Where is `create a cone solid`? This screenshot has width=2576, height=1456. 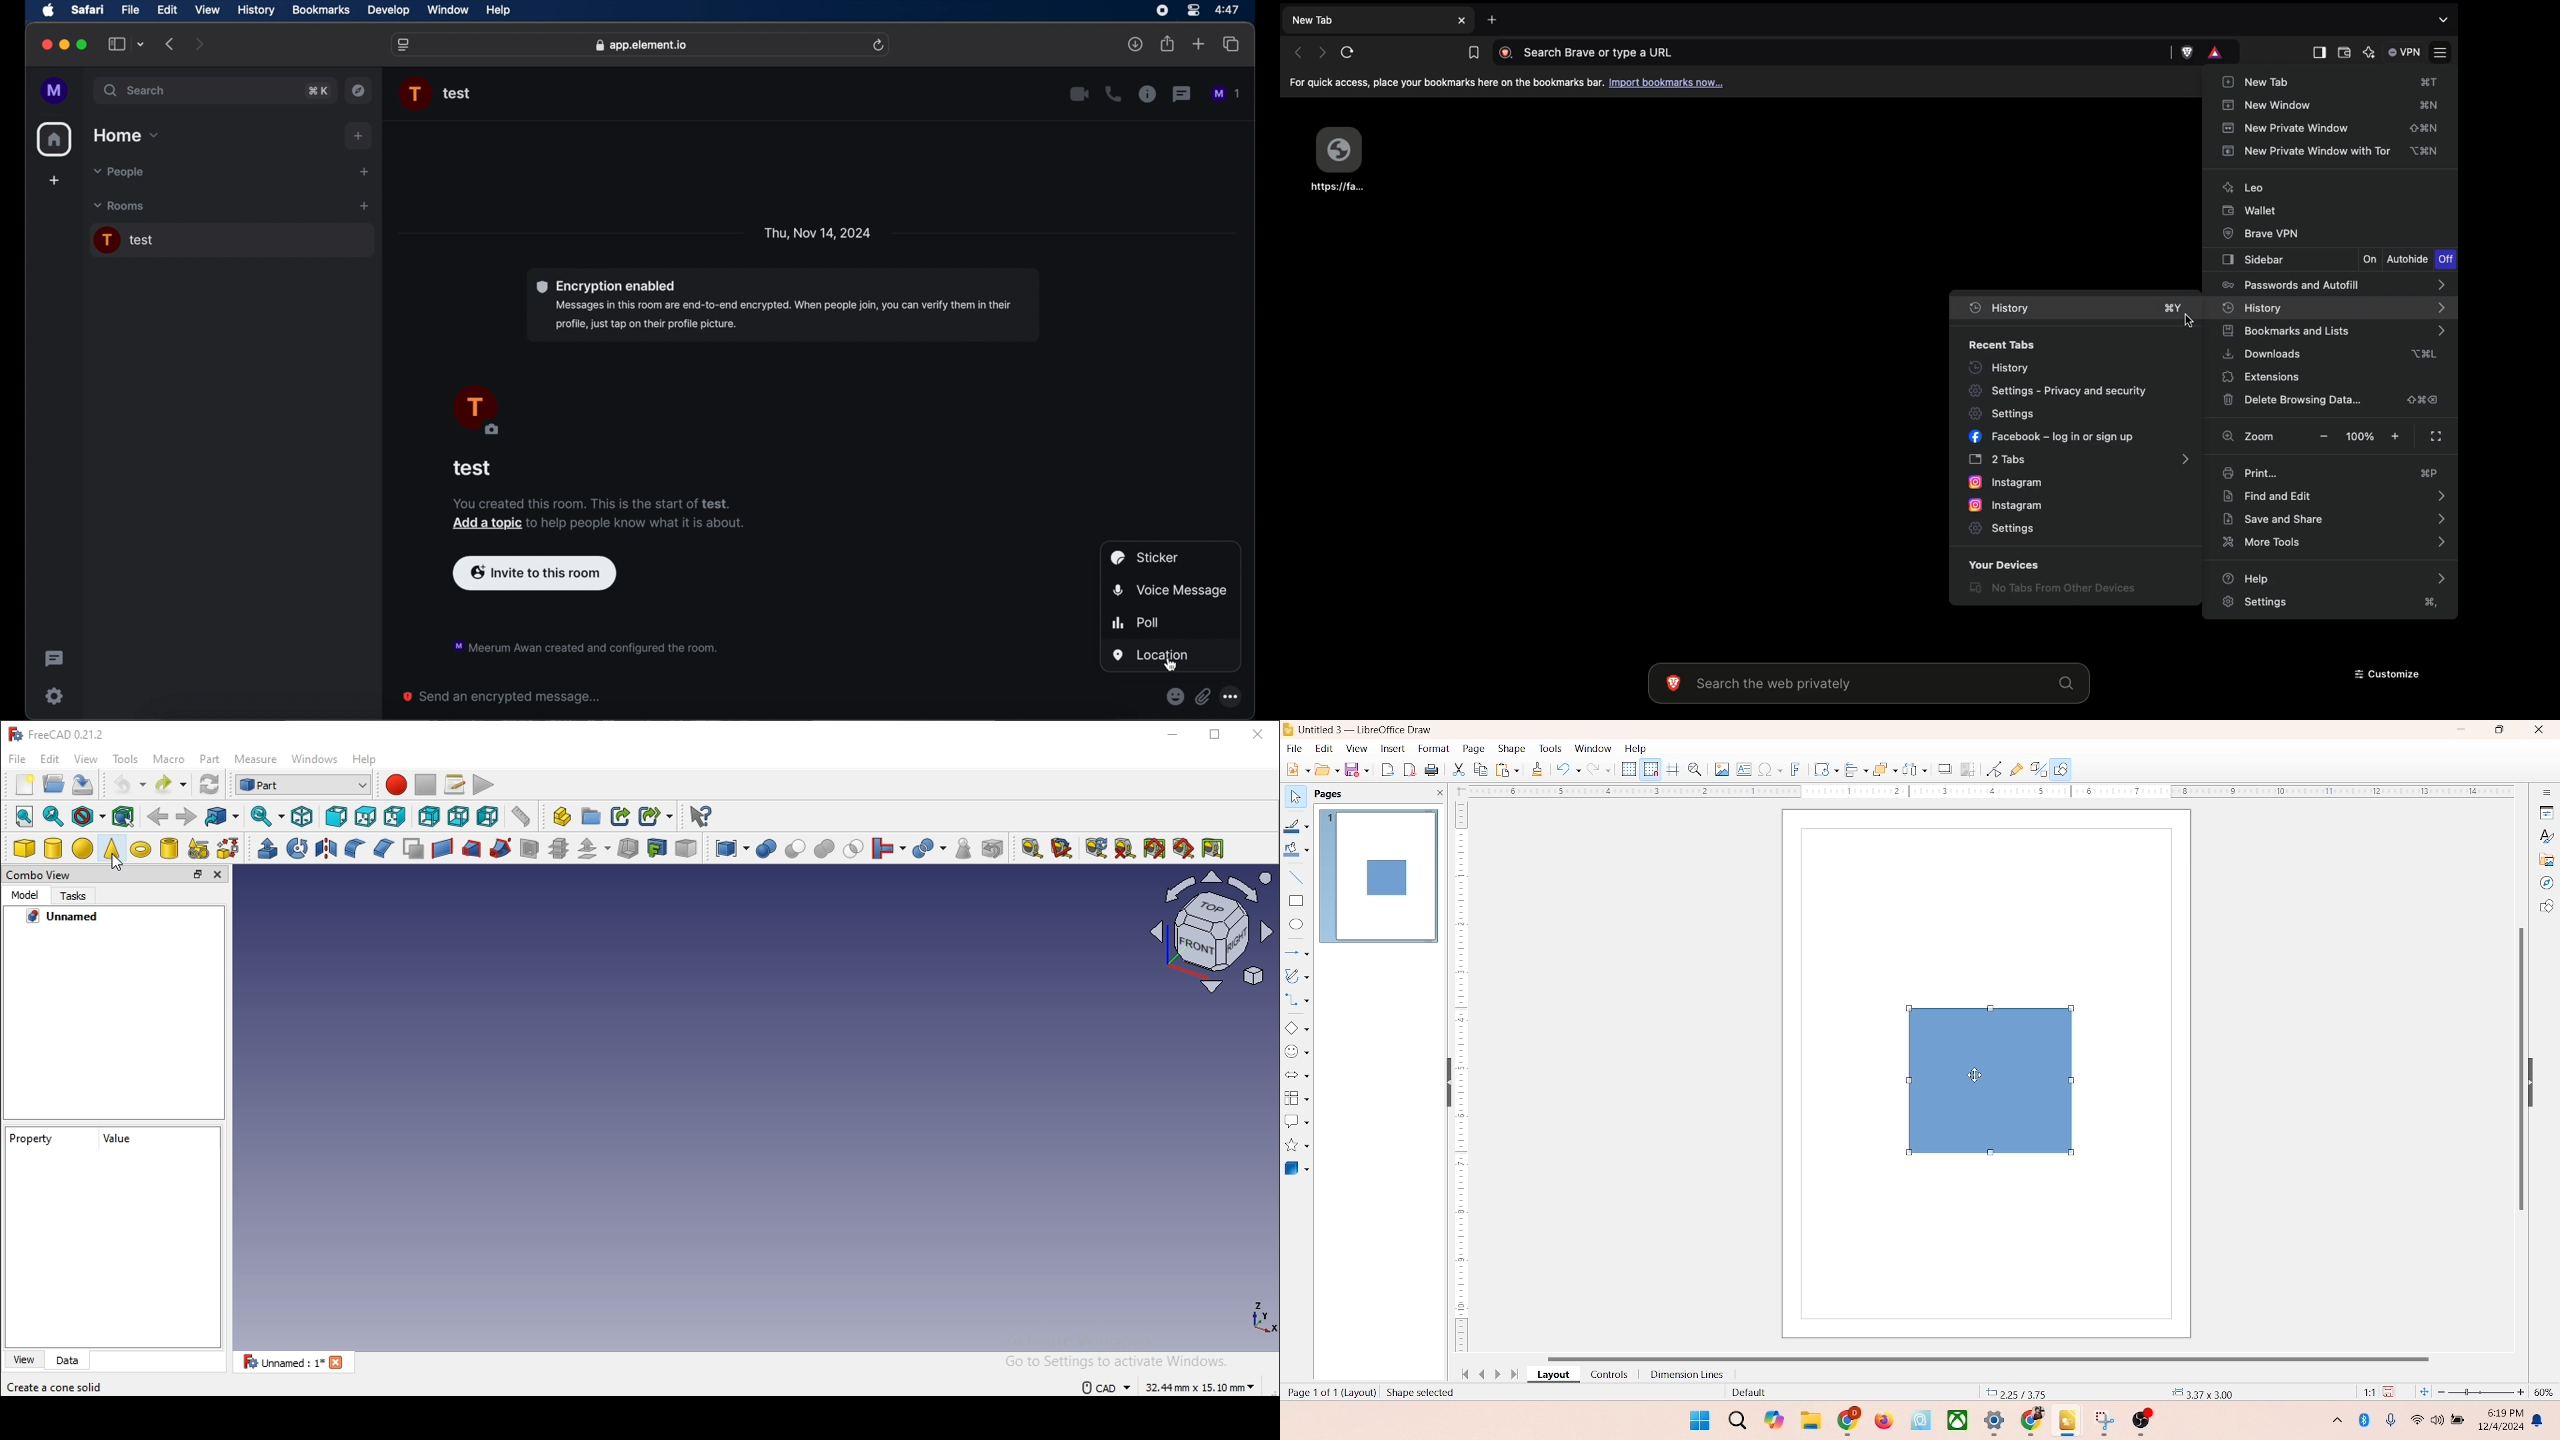 create a cone solid is located at coordinates (53, 1386).